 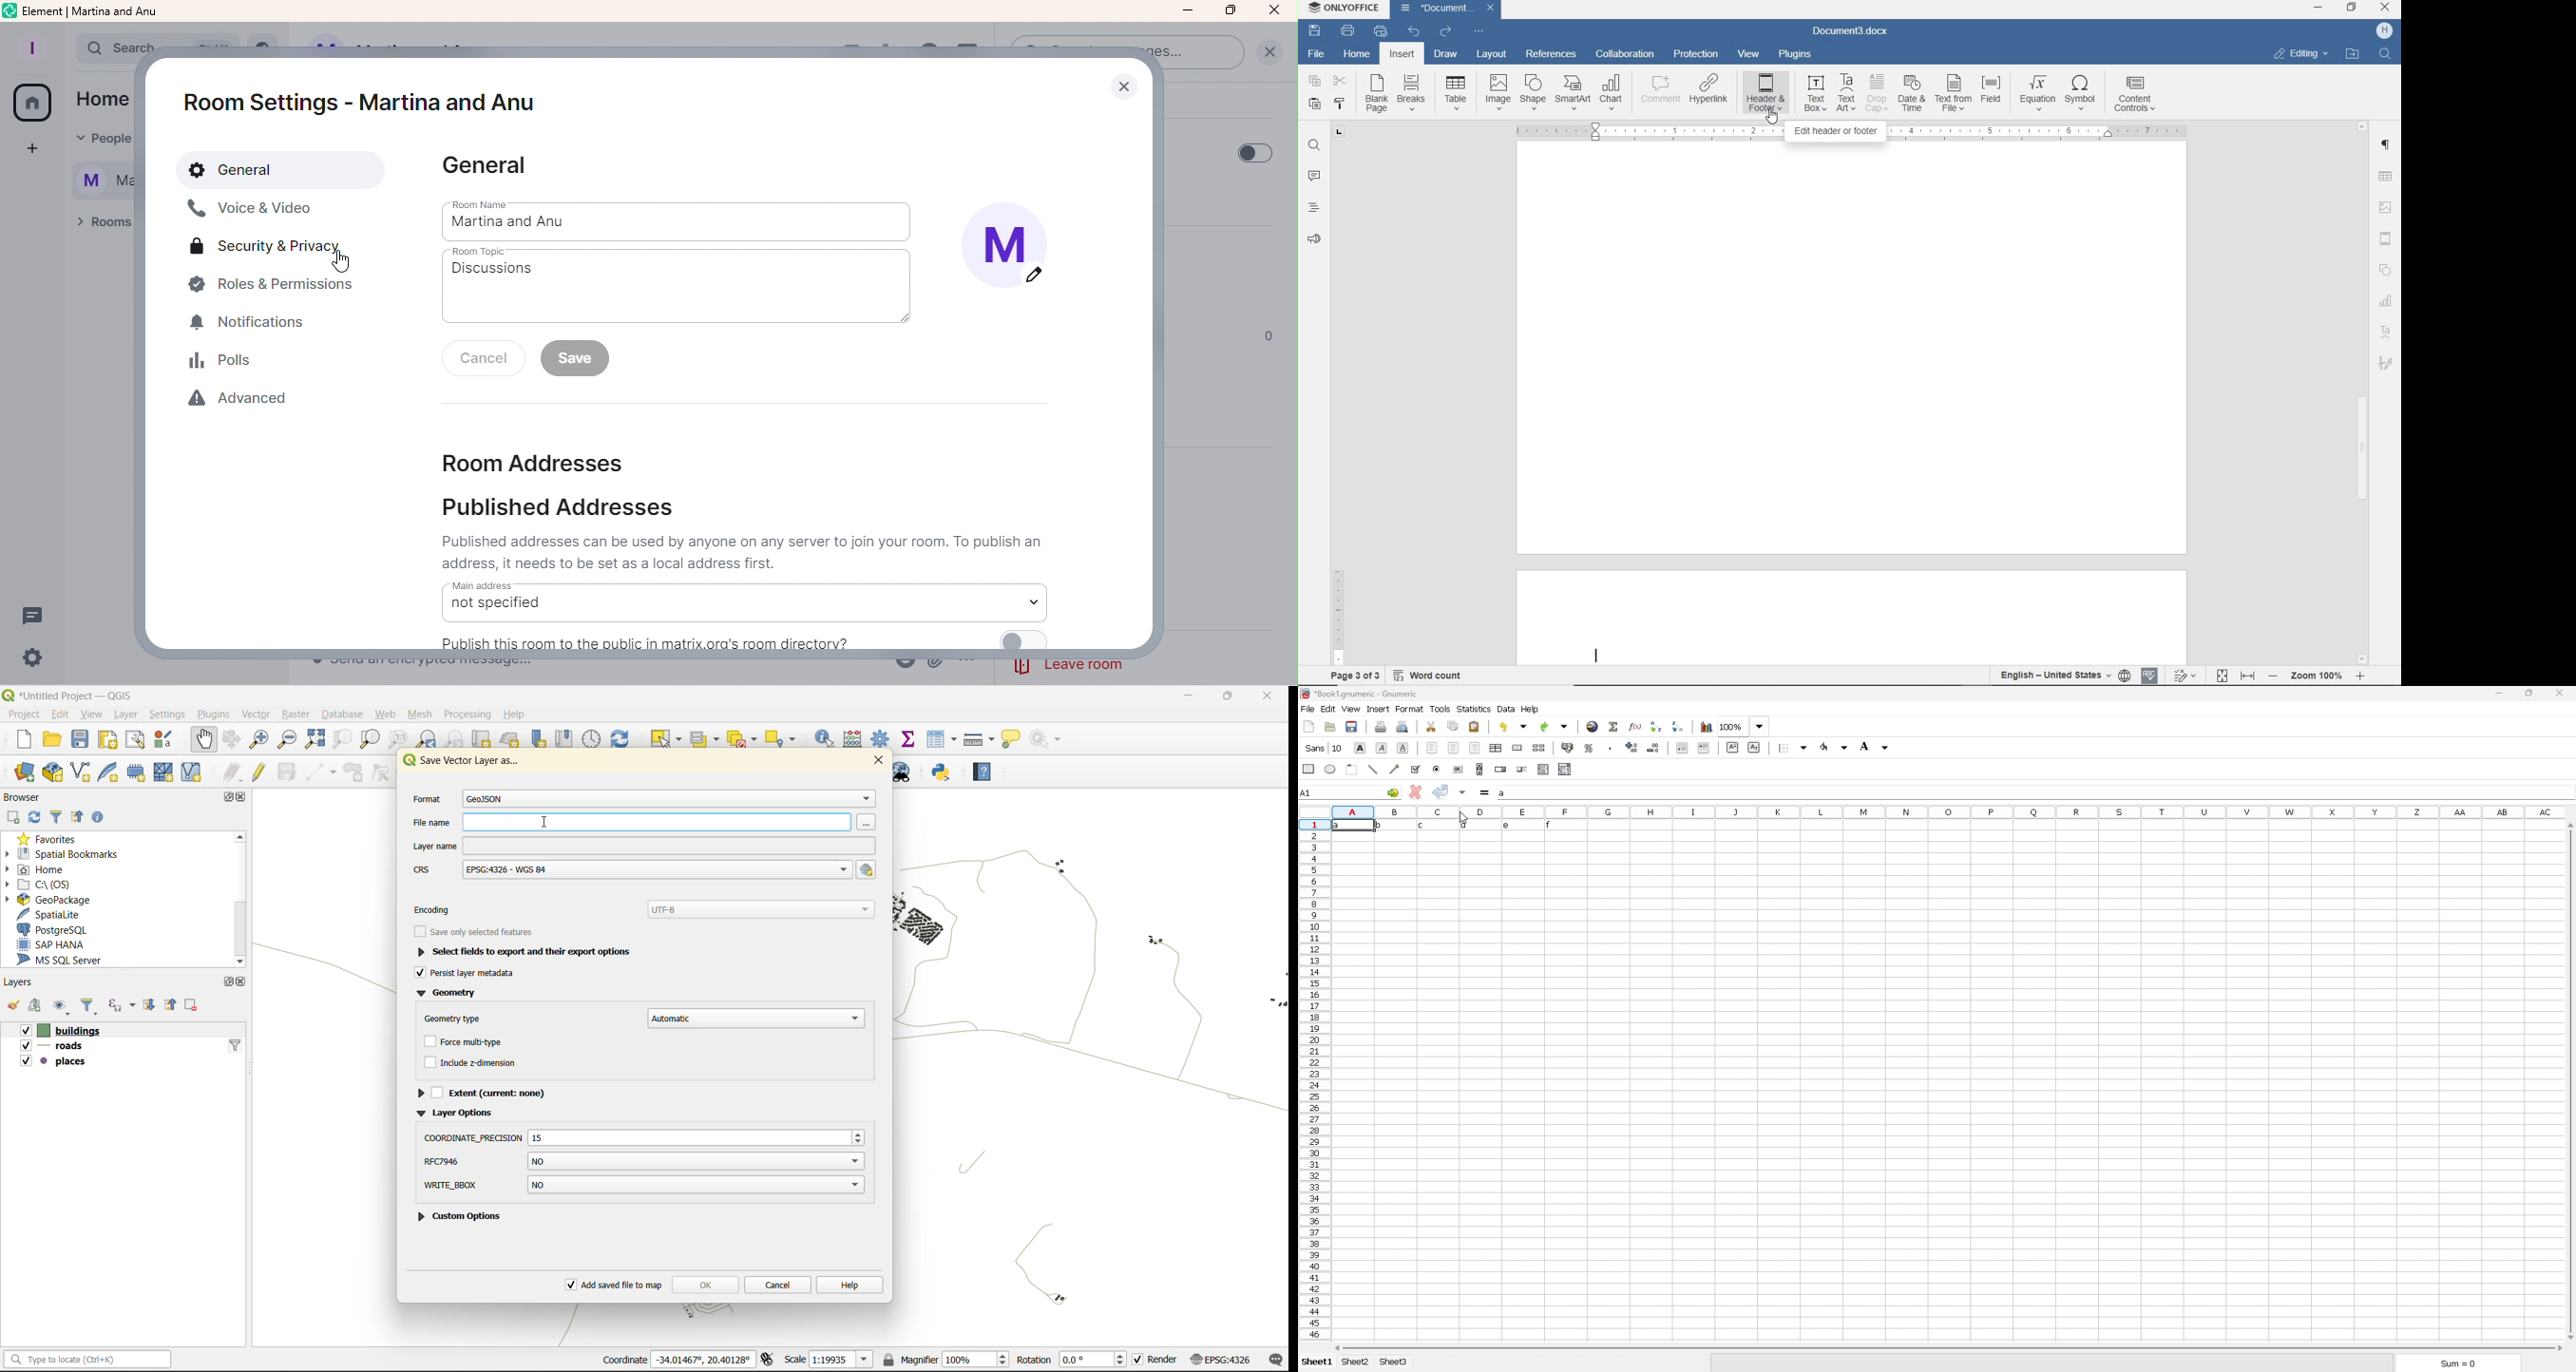 What do you see at coordinates (745, 740) in the screenshot?
I see `deselect value` at bounding box center [745, 740].